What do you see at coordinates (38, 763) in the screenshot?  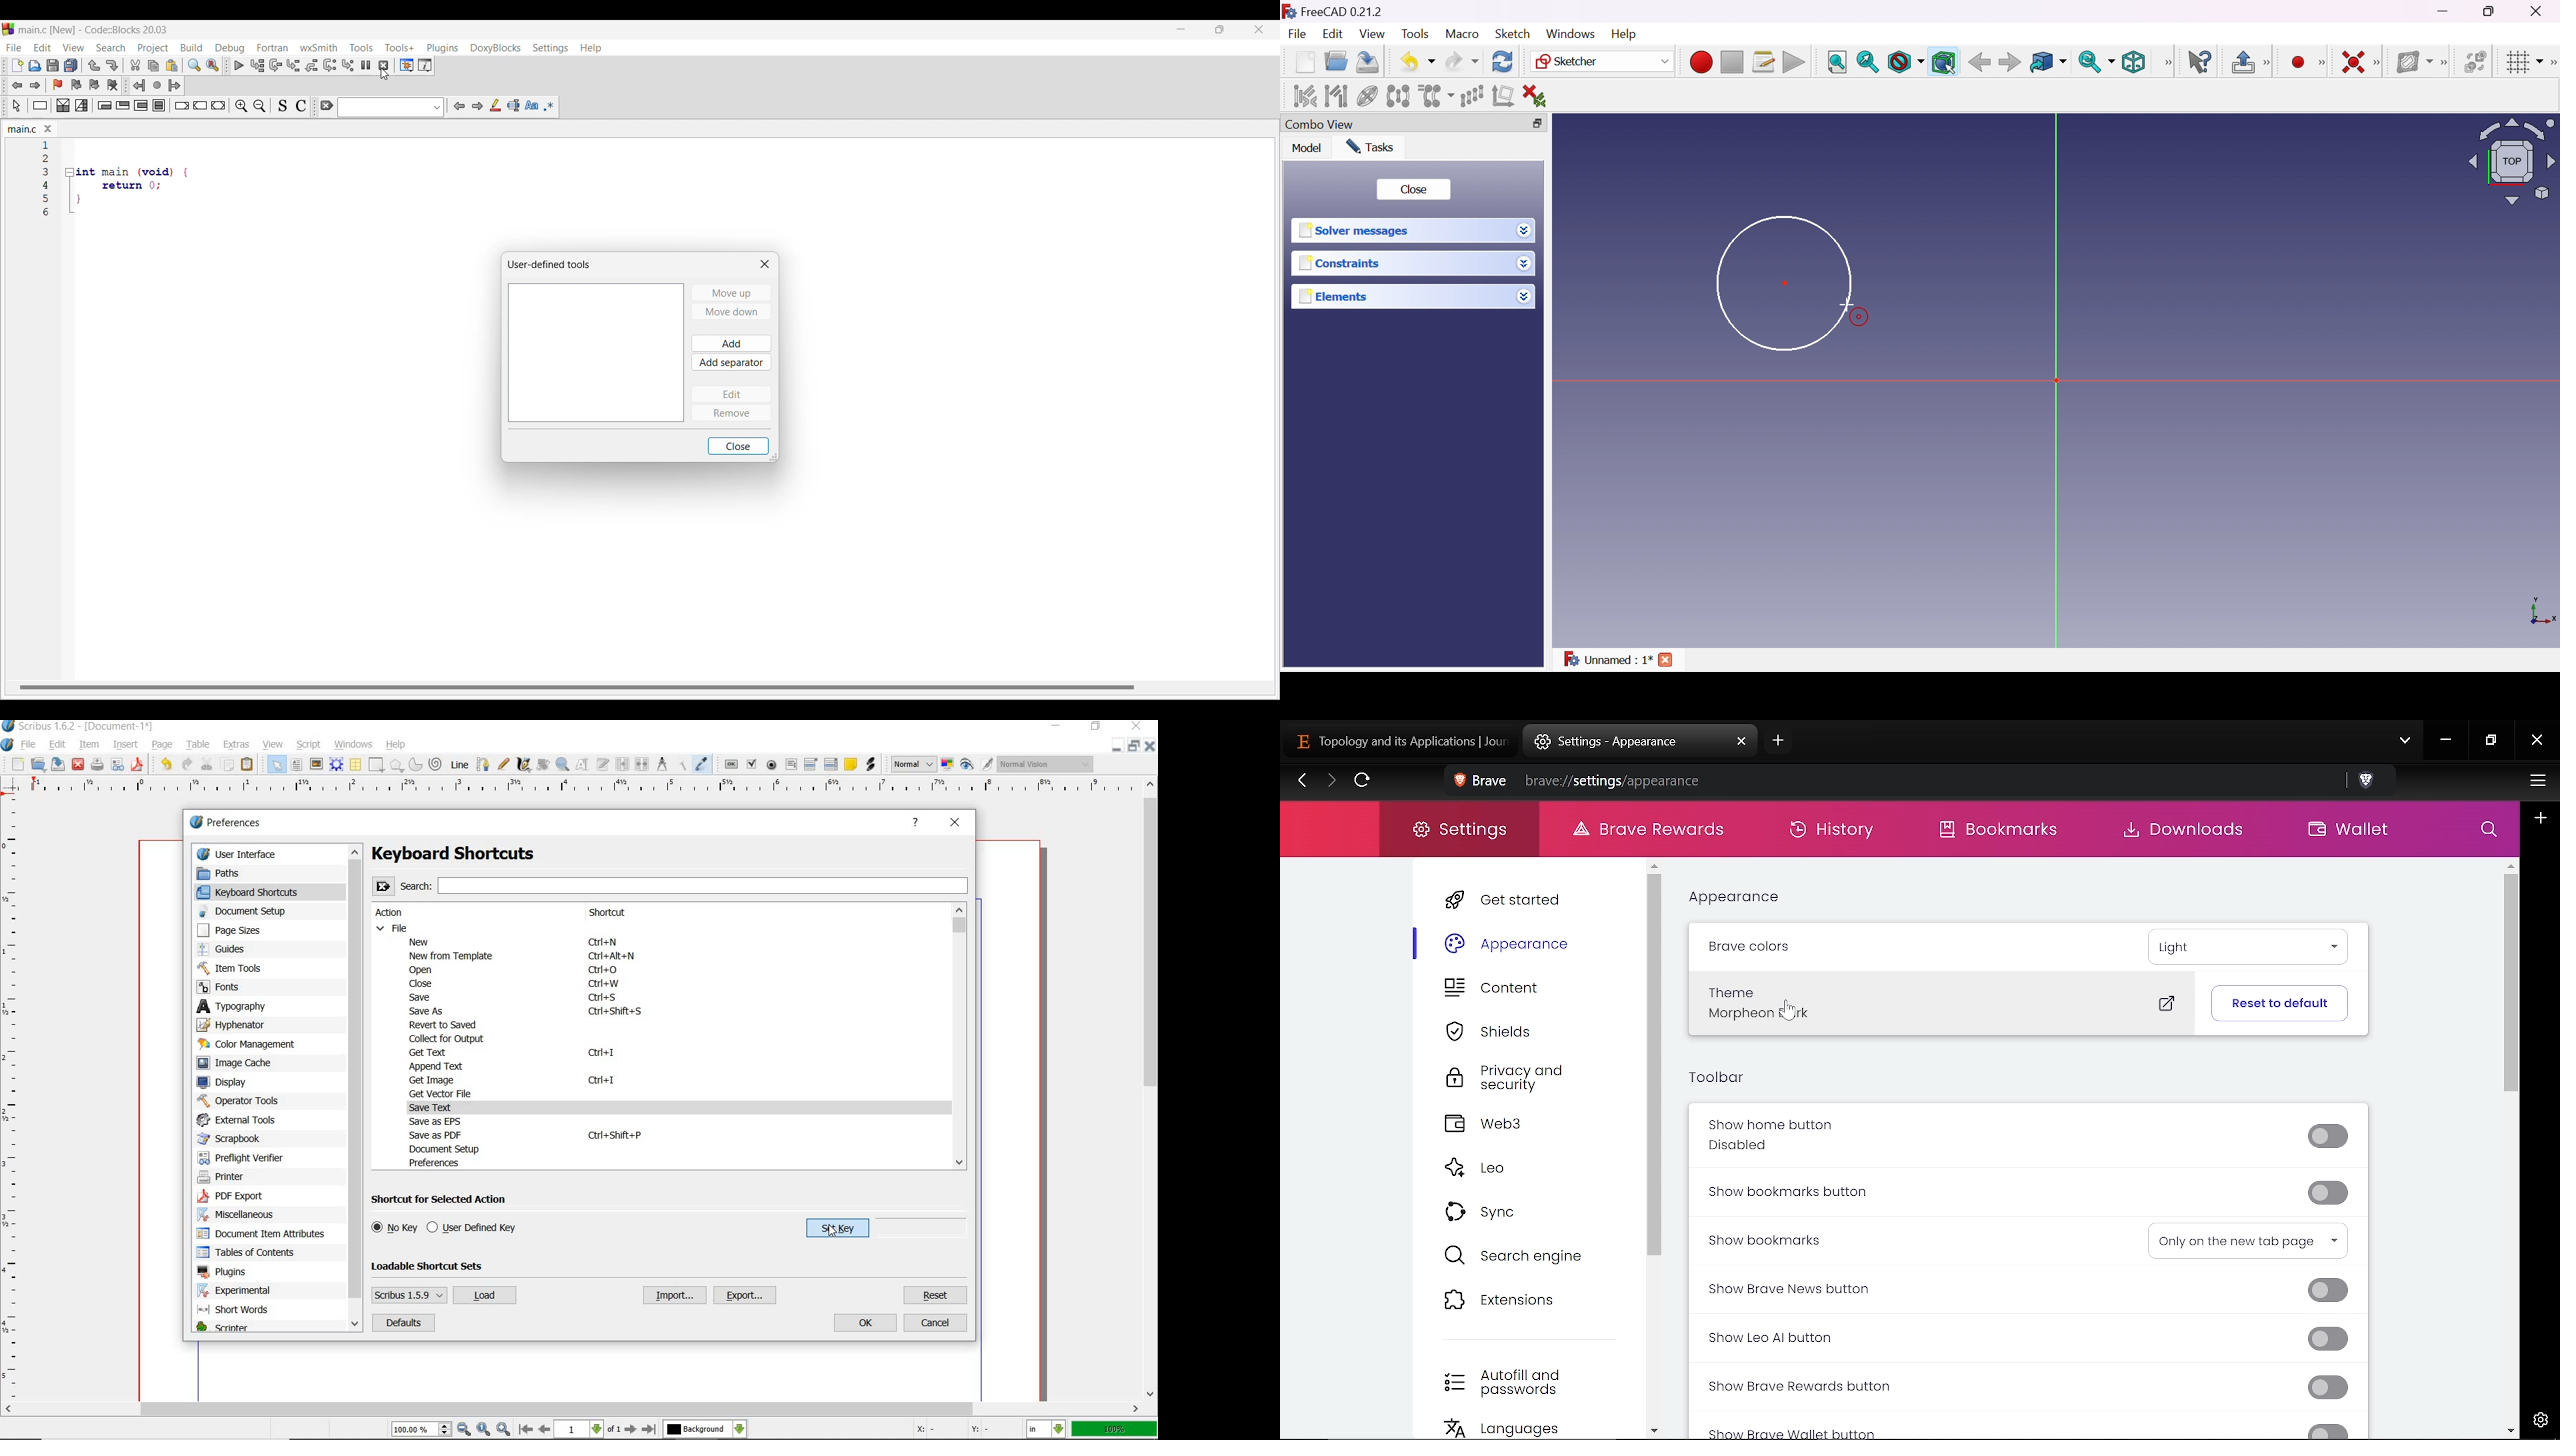 I see `open` at bounding box center [38, 763].